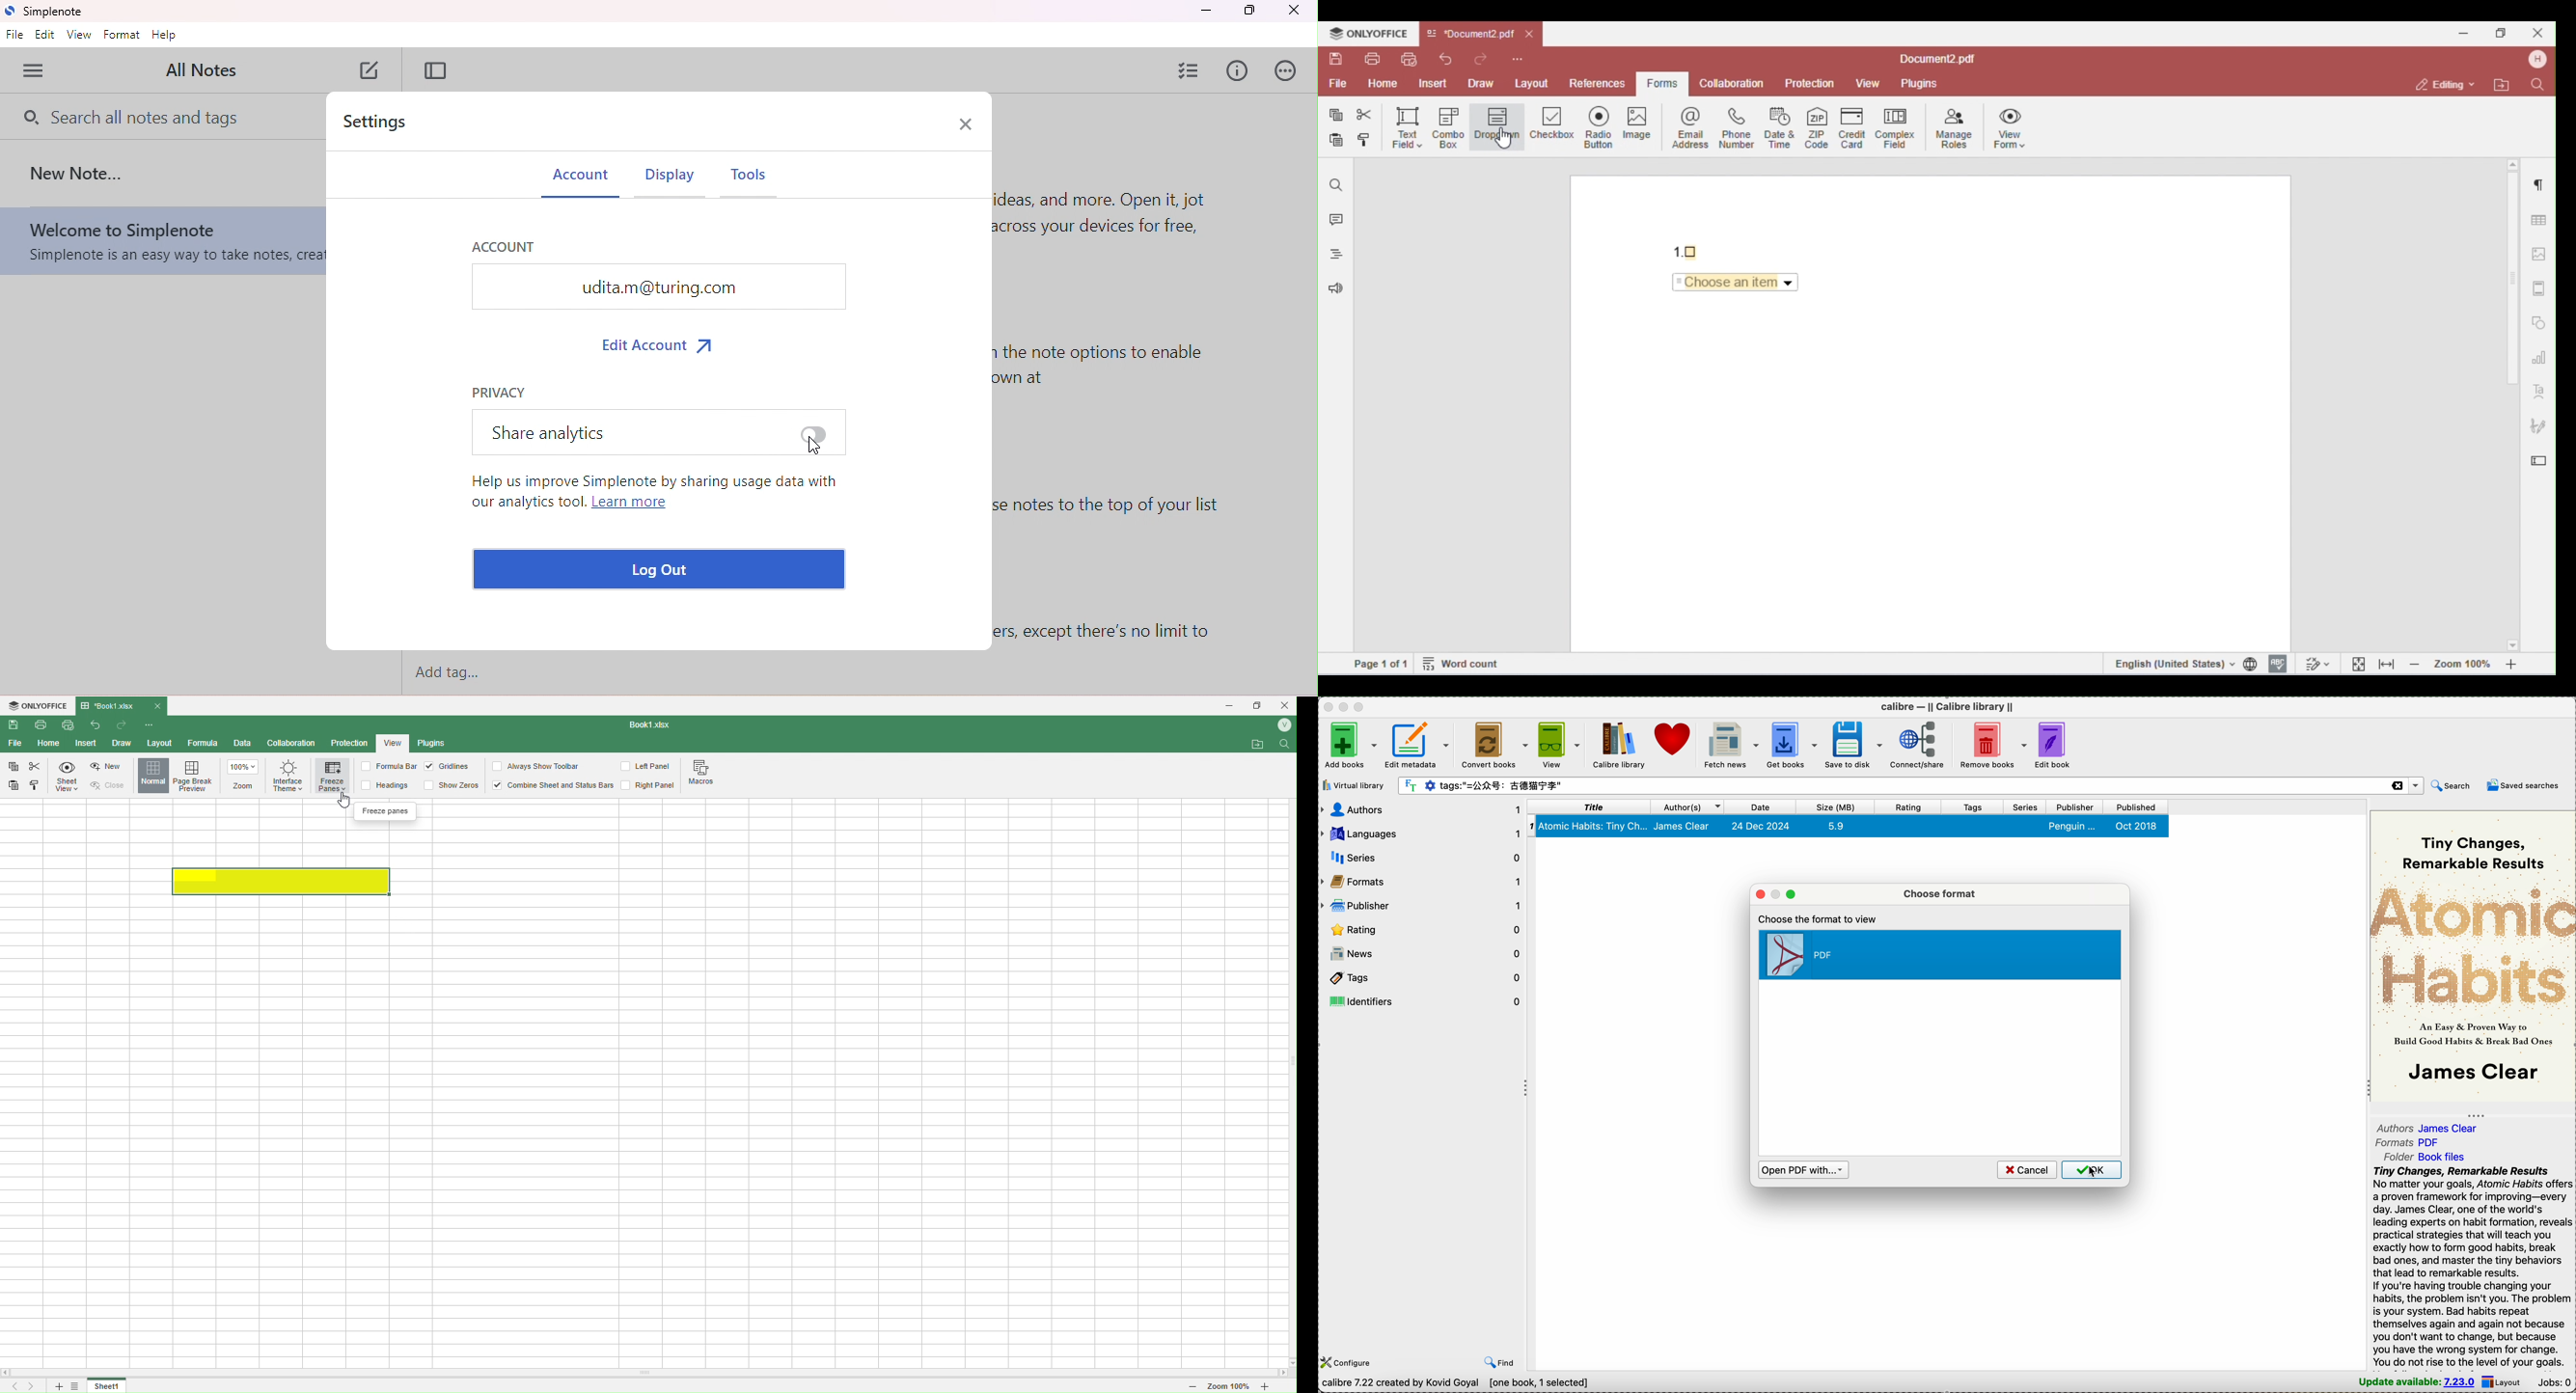 This screenshot has width=2576, height=1400. What do you see at coordinates (1422, 810) in the screenshot?
I see `authors` at bounding box center [1422, 810].